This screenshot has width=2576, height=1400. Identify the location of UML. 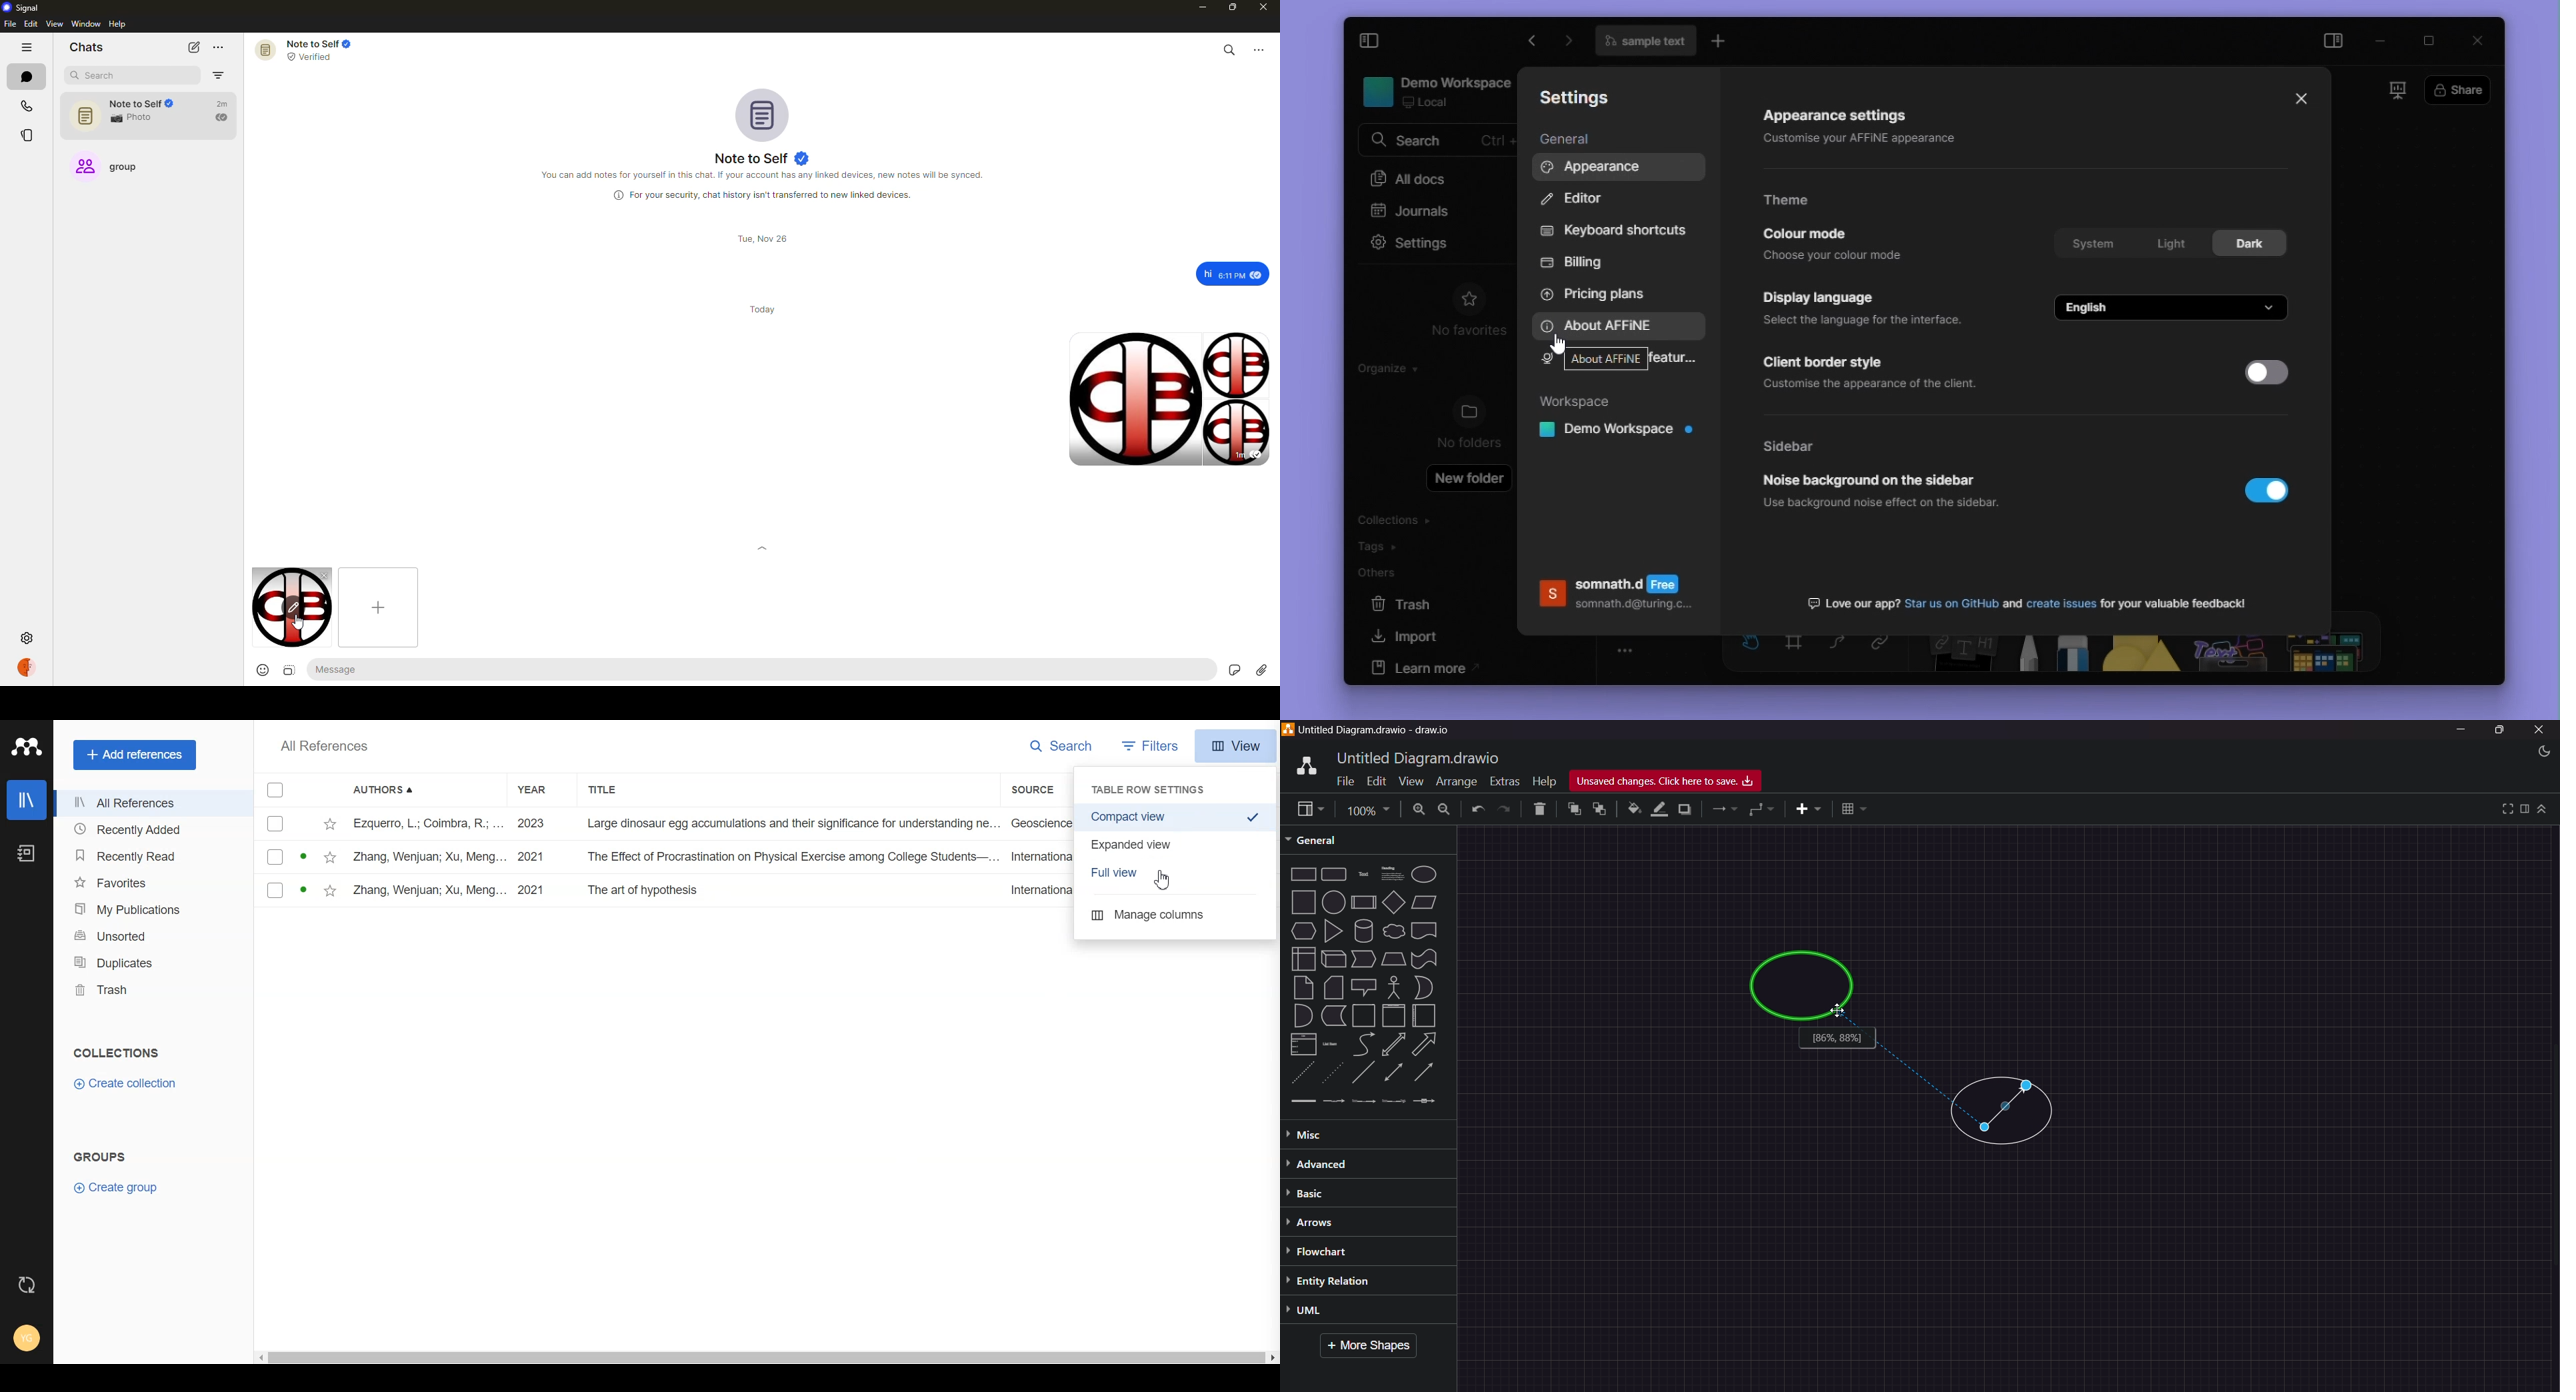
(1341, 1311).